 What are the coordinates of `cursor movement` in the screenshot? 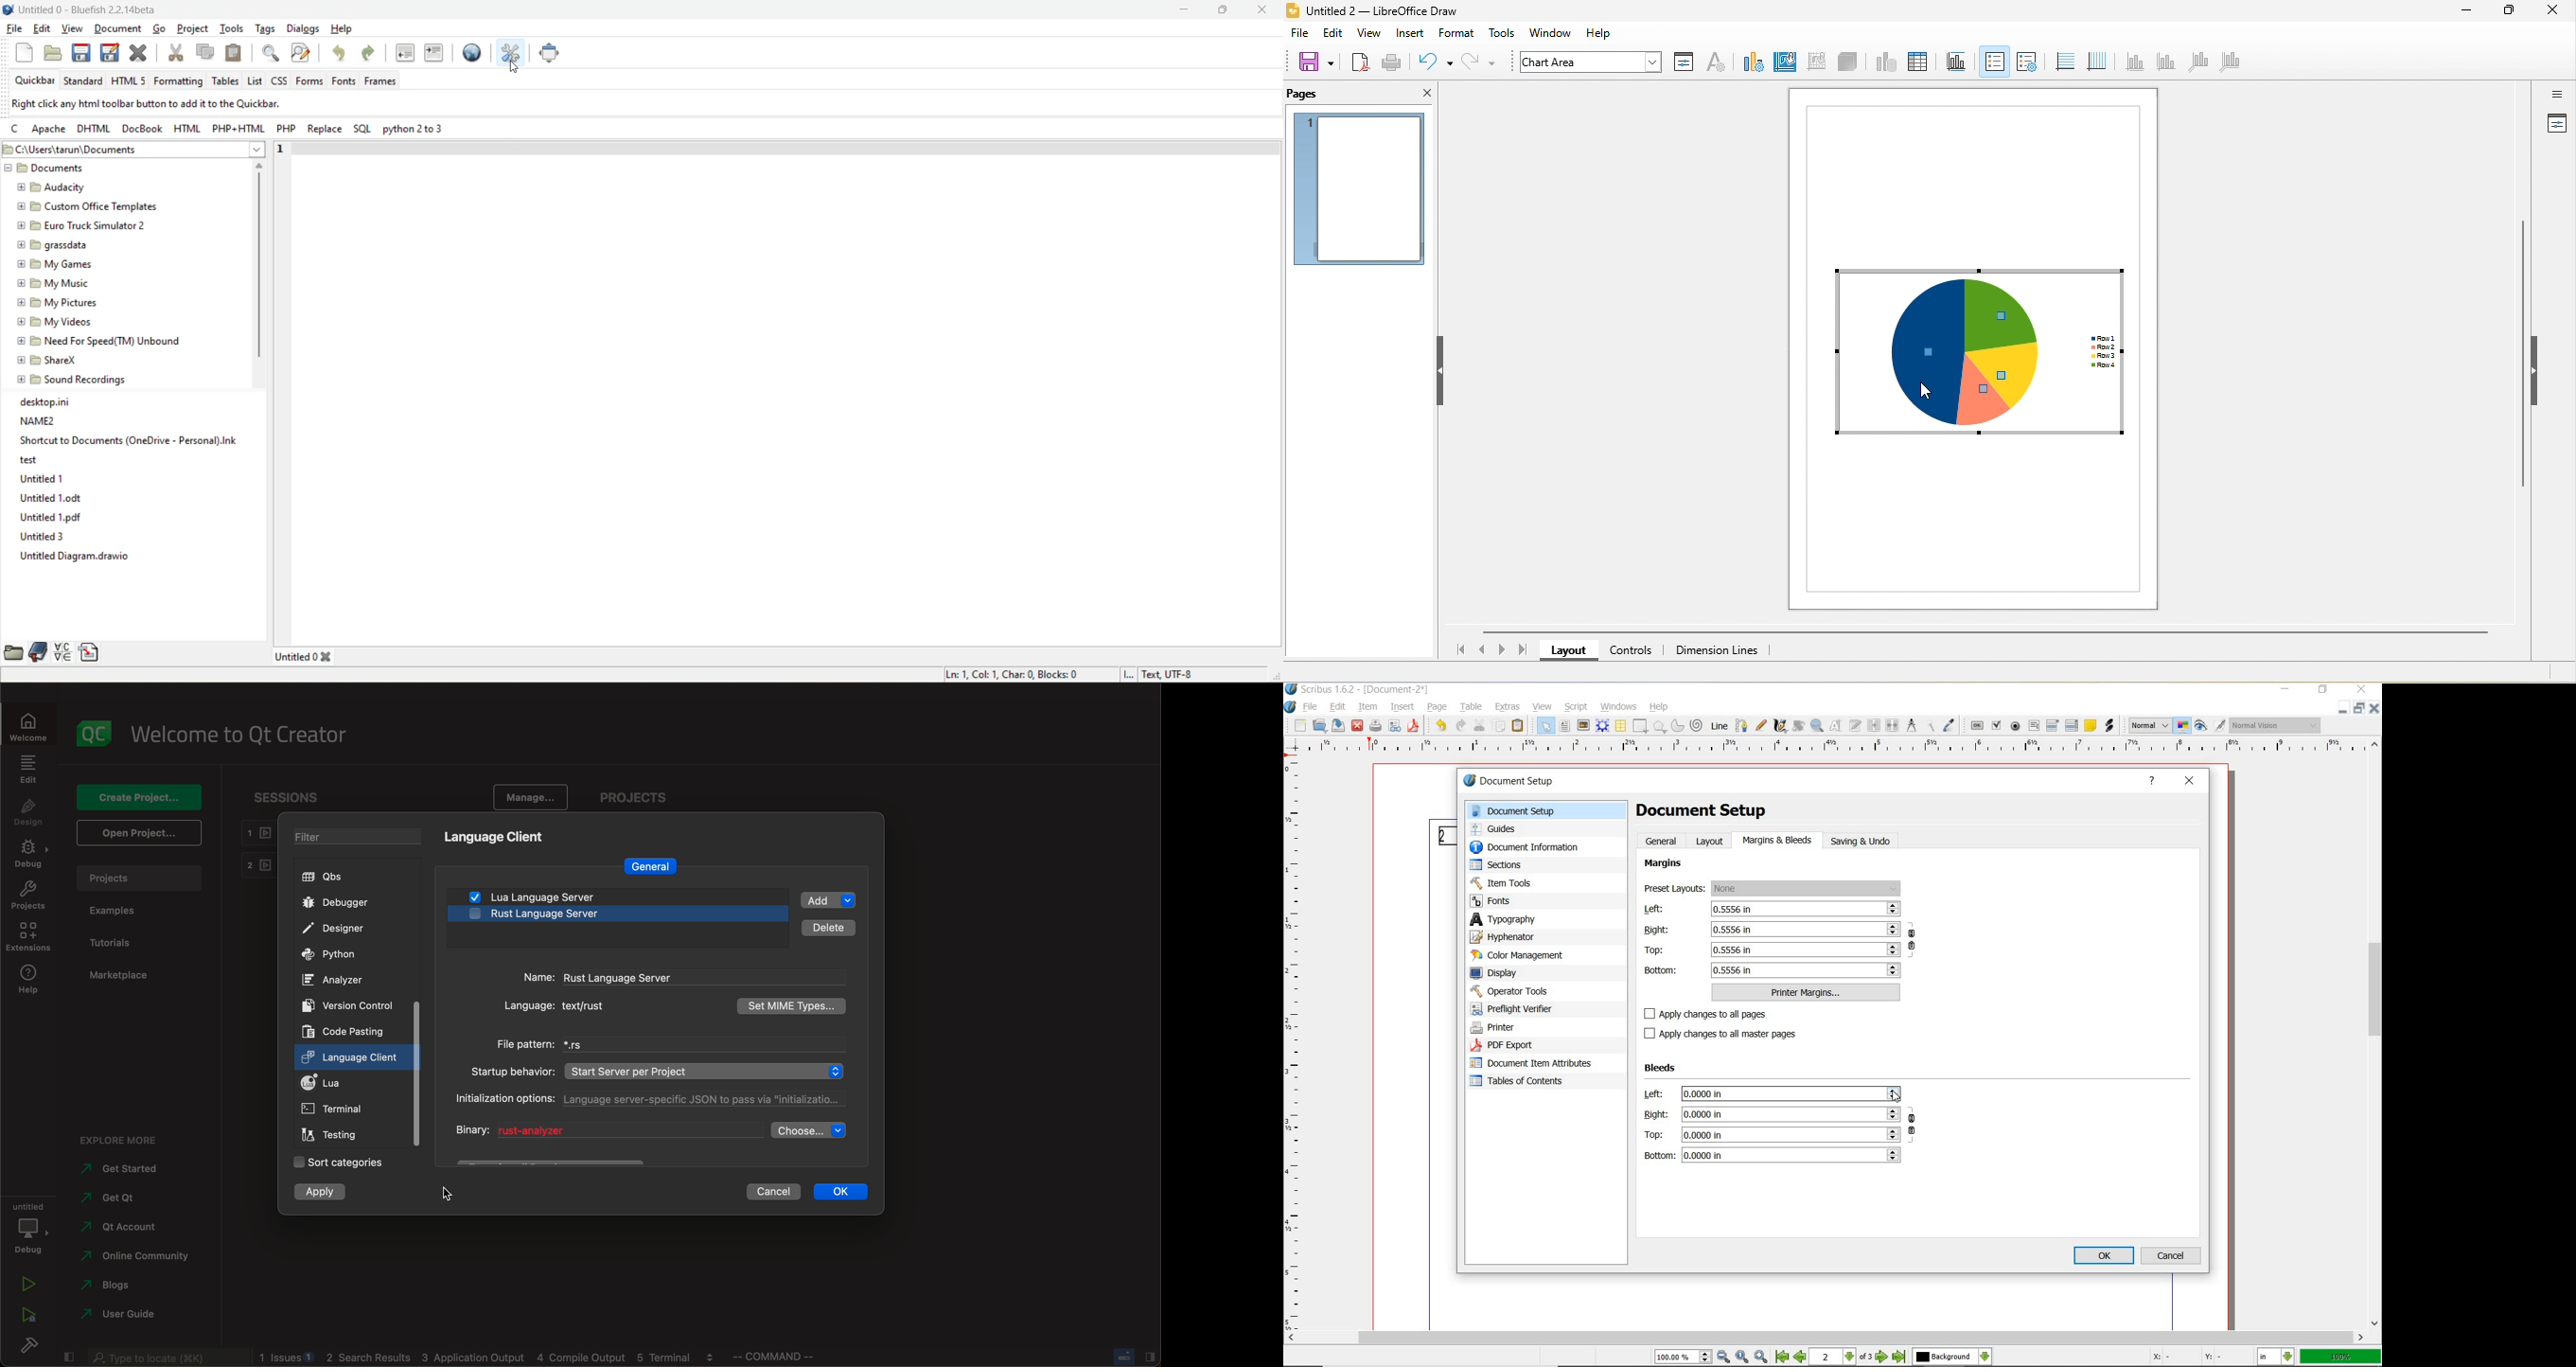 It's located at (1930, 382).